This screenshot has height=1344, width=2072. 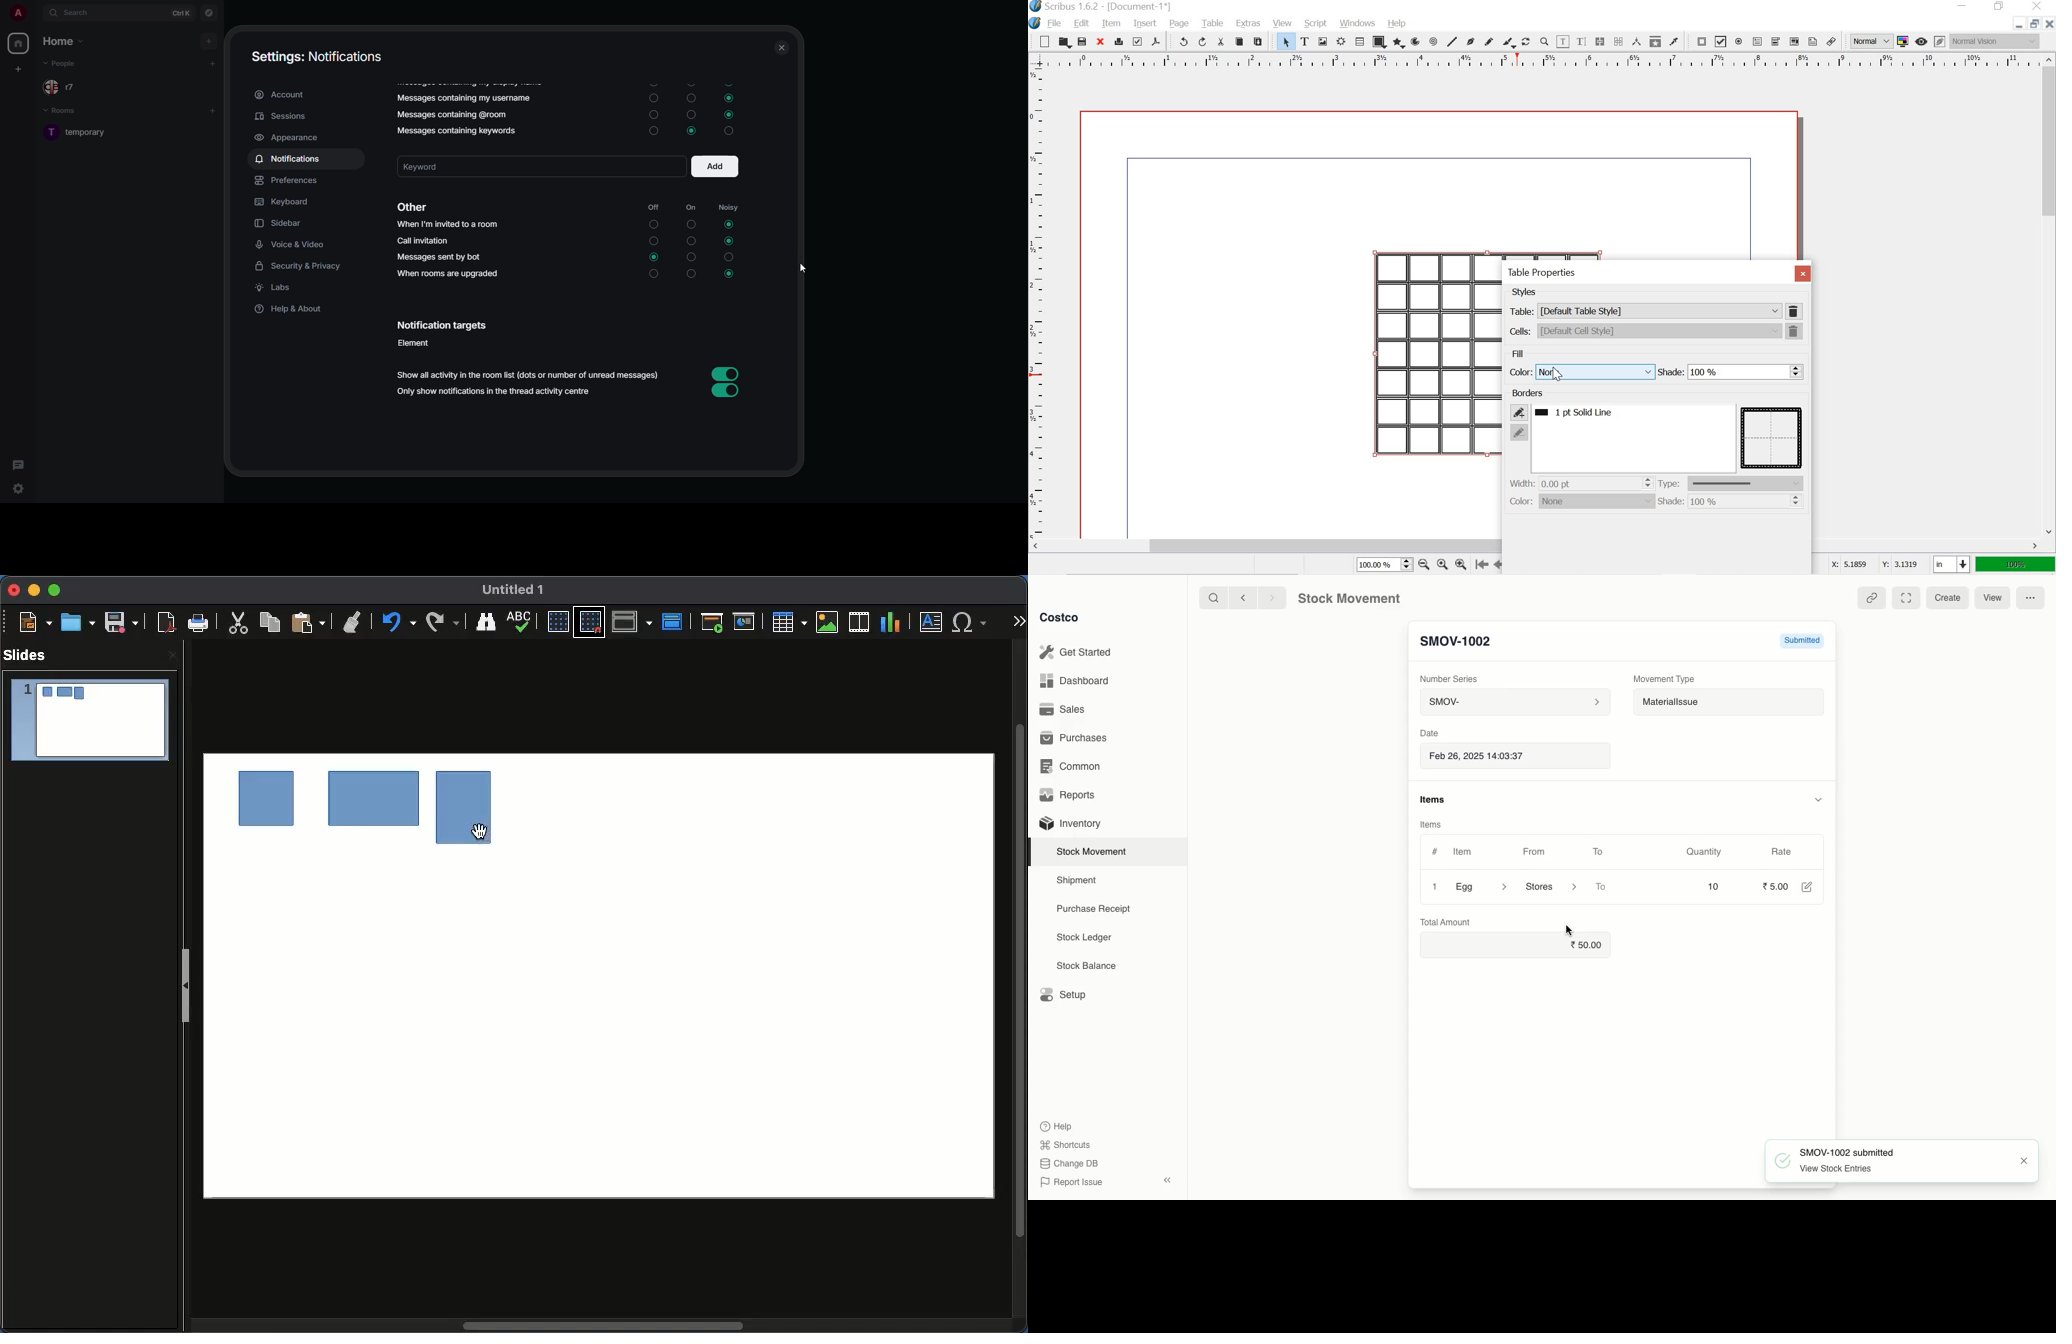 What do you see at coordinates (1772, 437) in the screenshot?
I see `table` at bounding box center [1772, 437].